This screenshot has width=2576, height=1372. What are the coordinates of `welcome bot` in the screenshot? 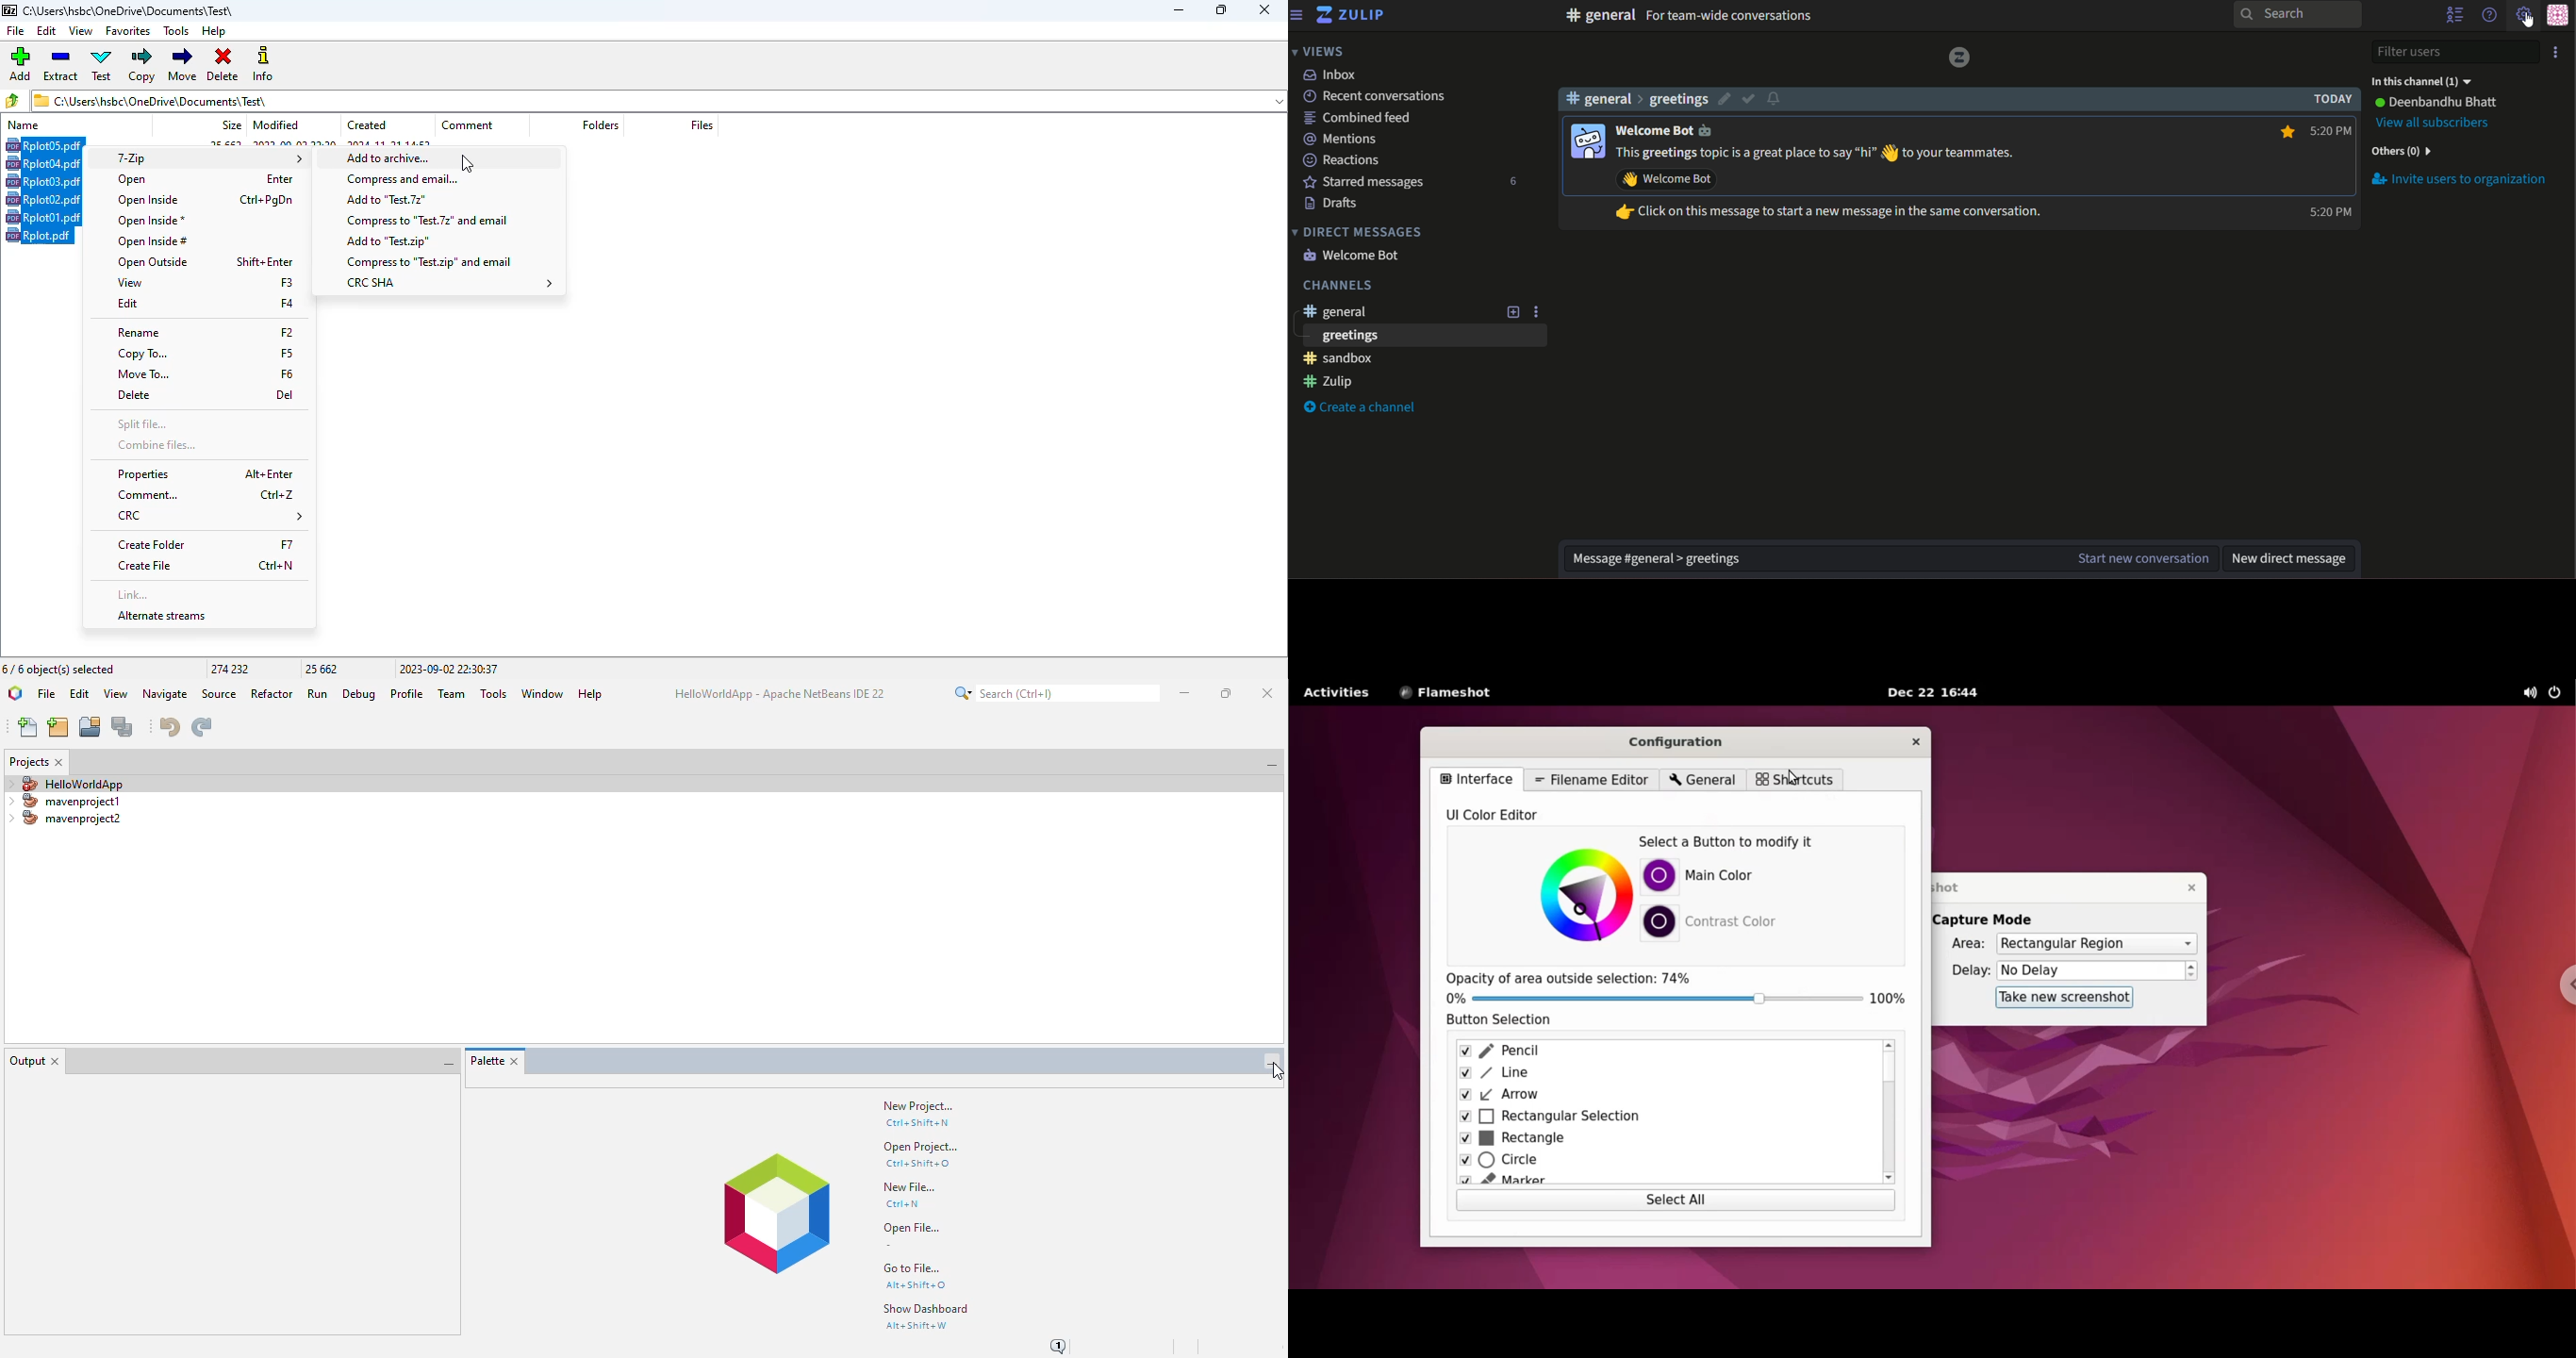 It's located at (1353, 255).